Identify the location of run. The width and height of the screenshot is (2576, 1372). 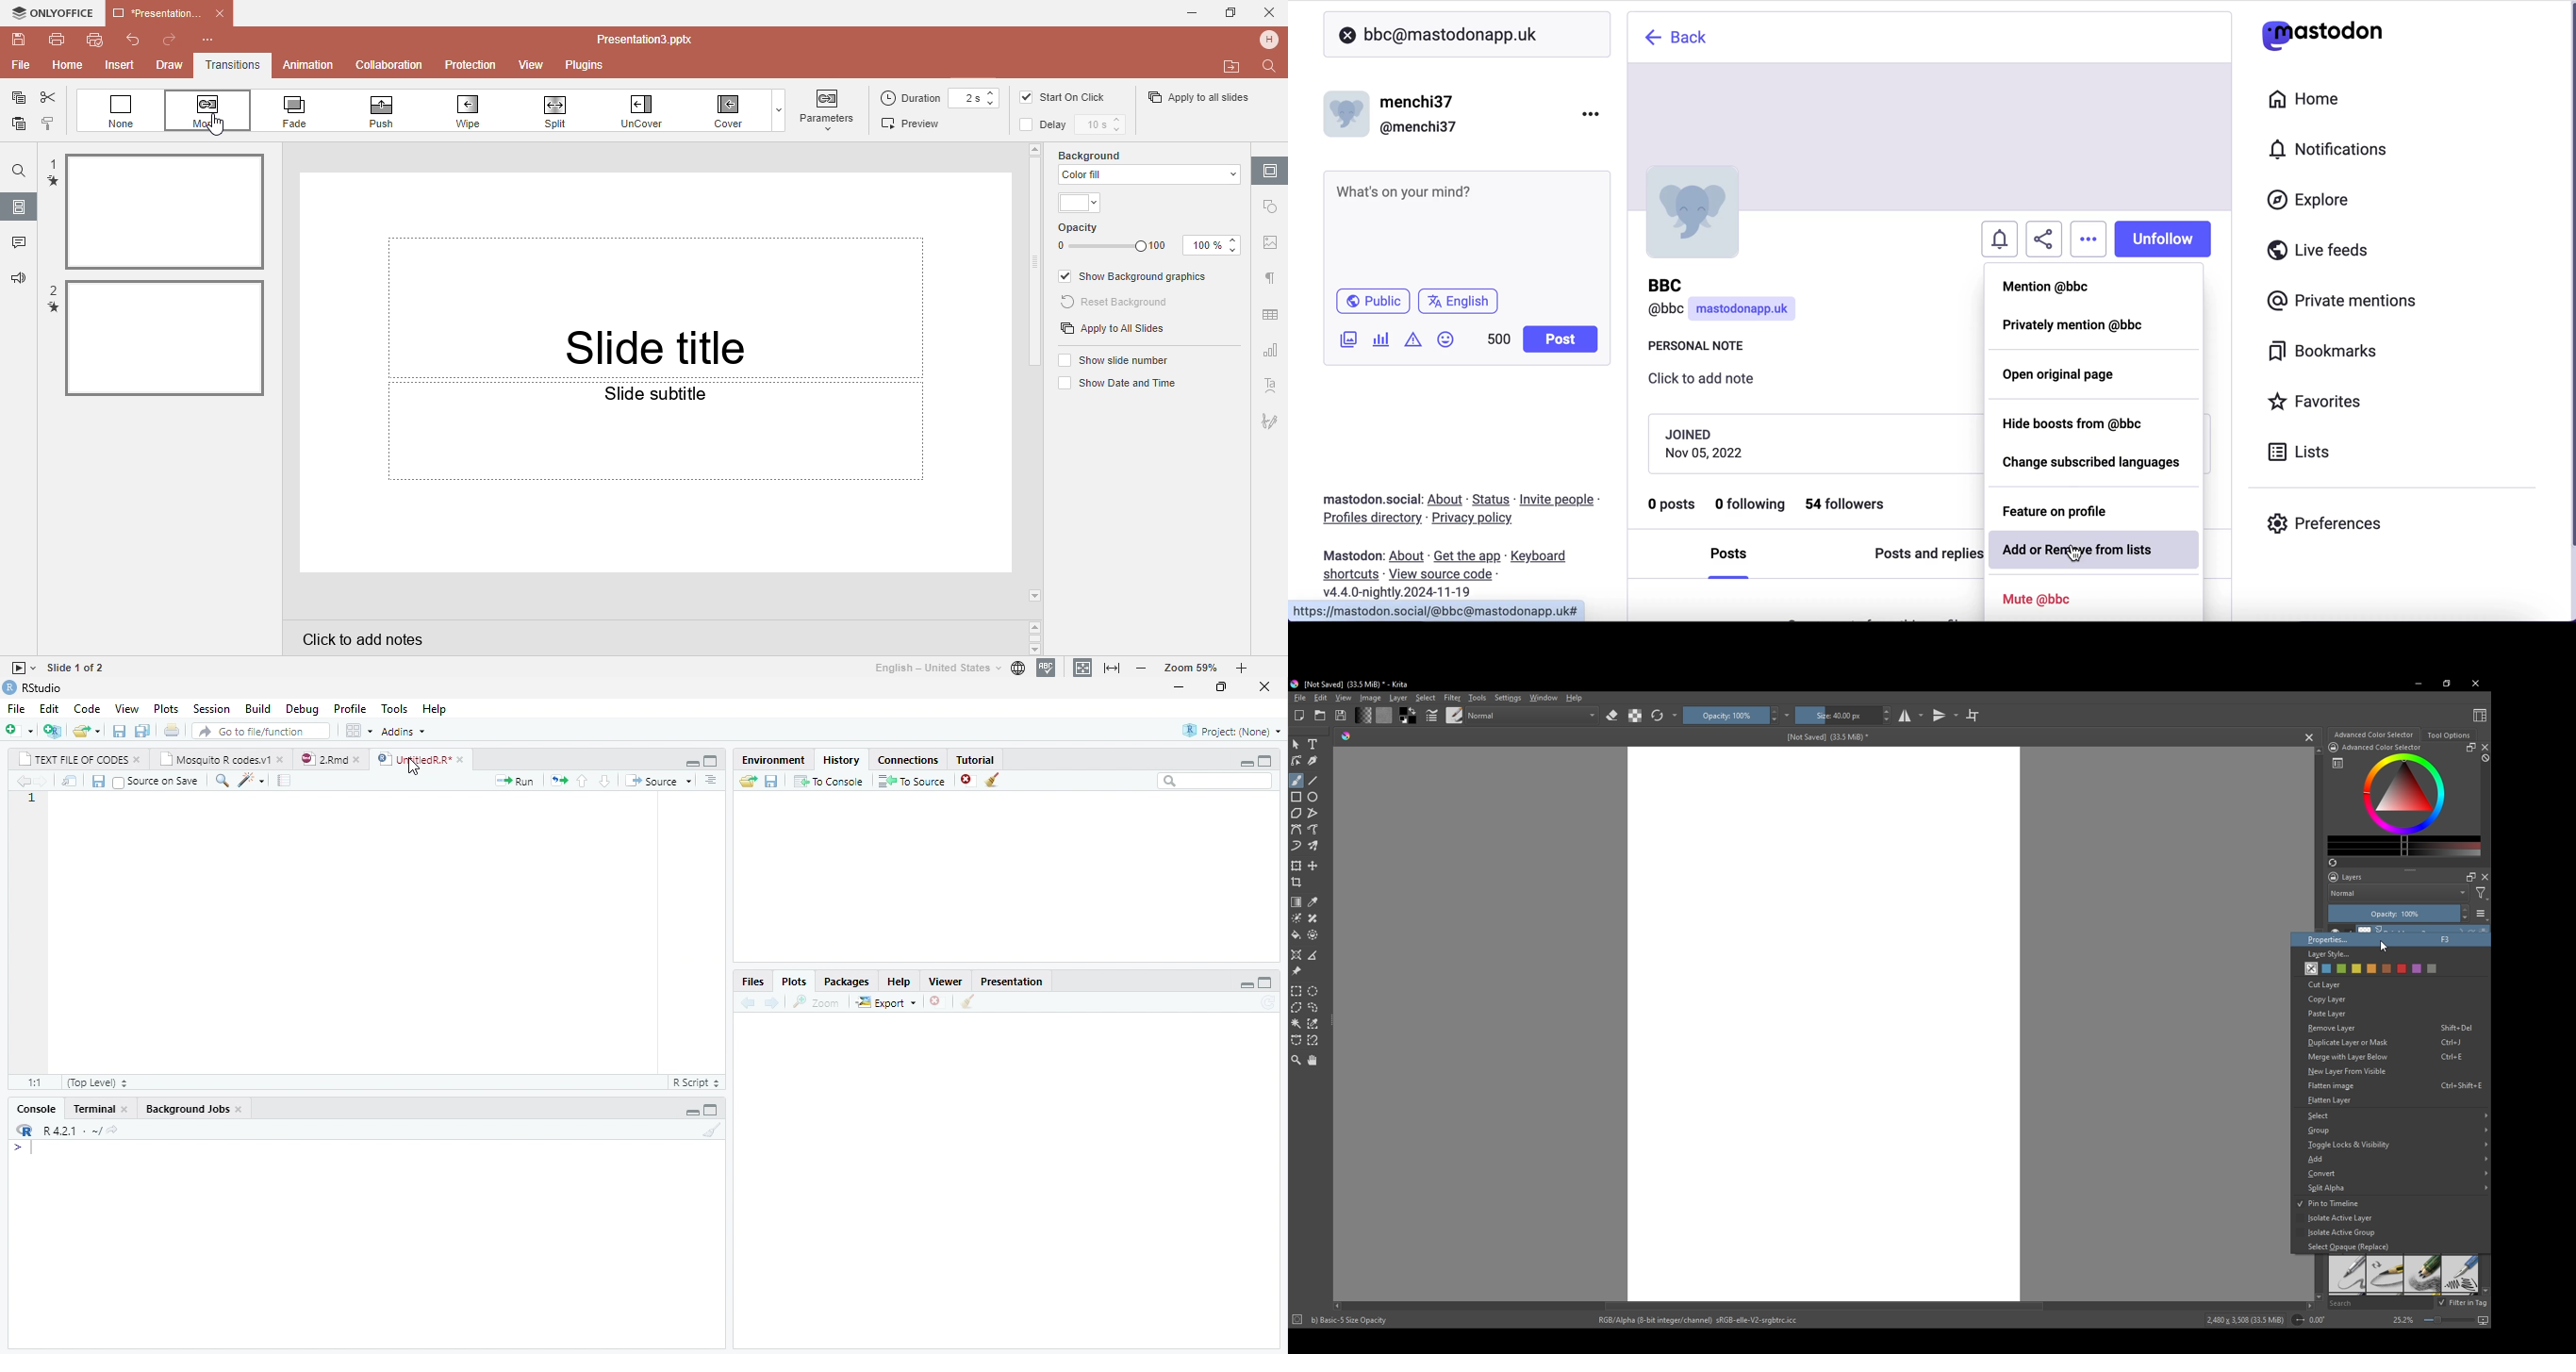
(518, 780).